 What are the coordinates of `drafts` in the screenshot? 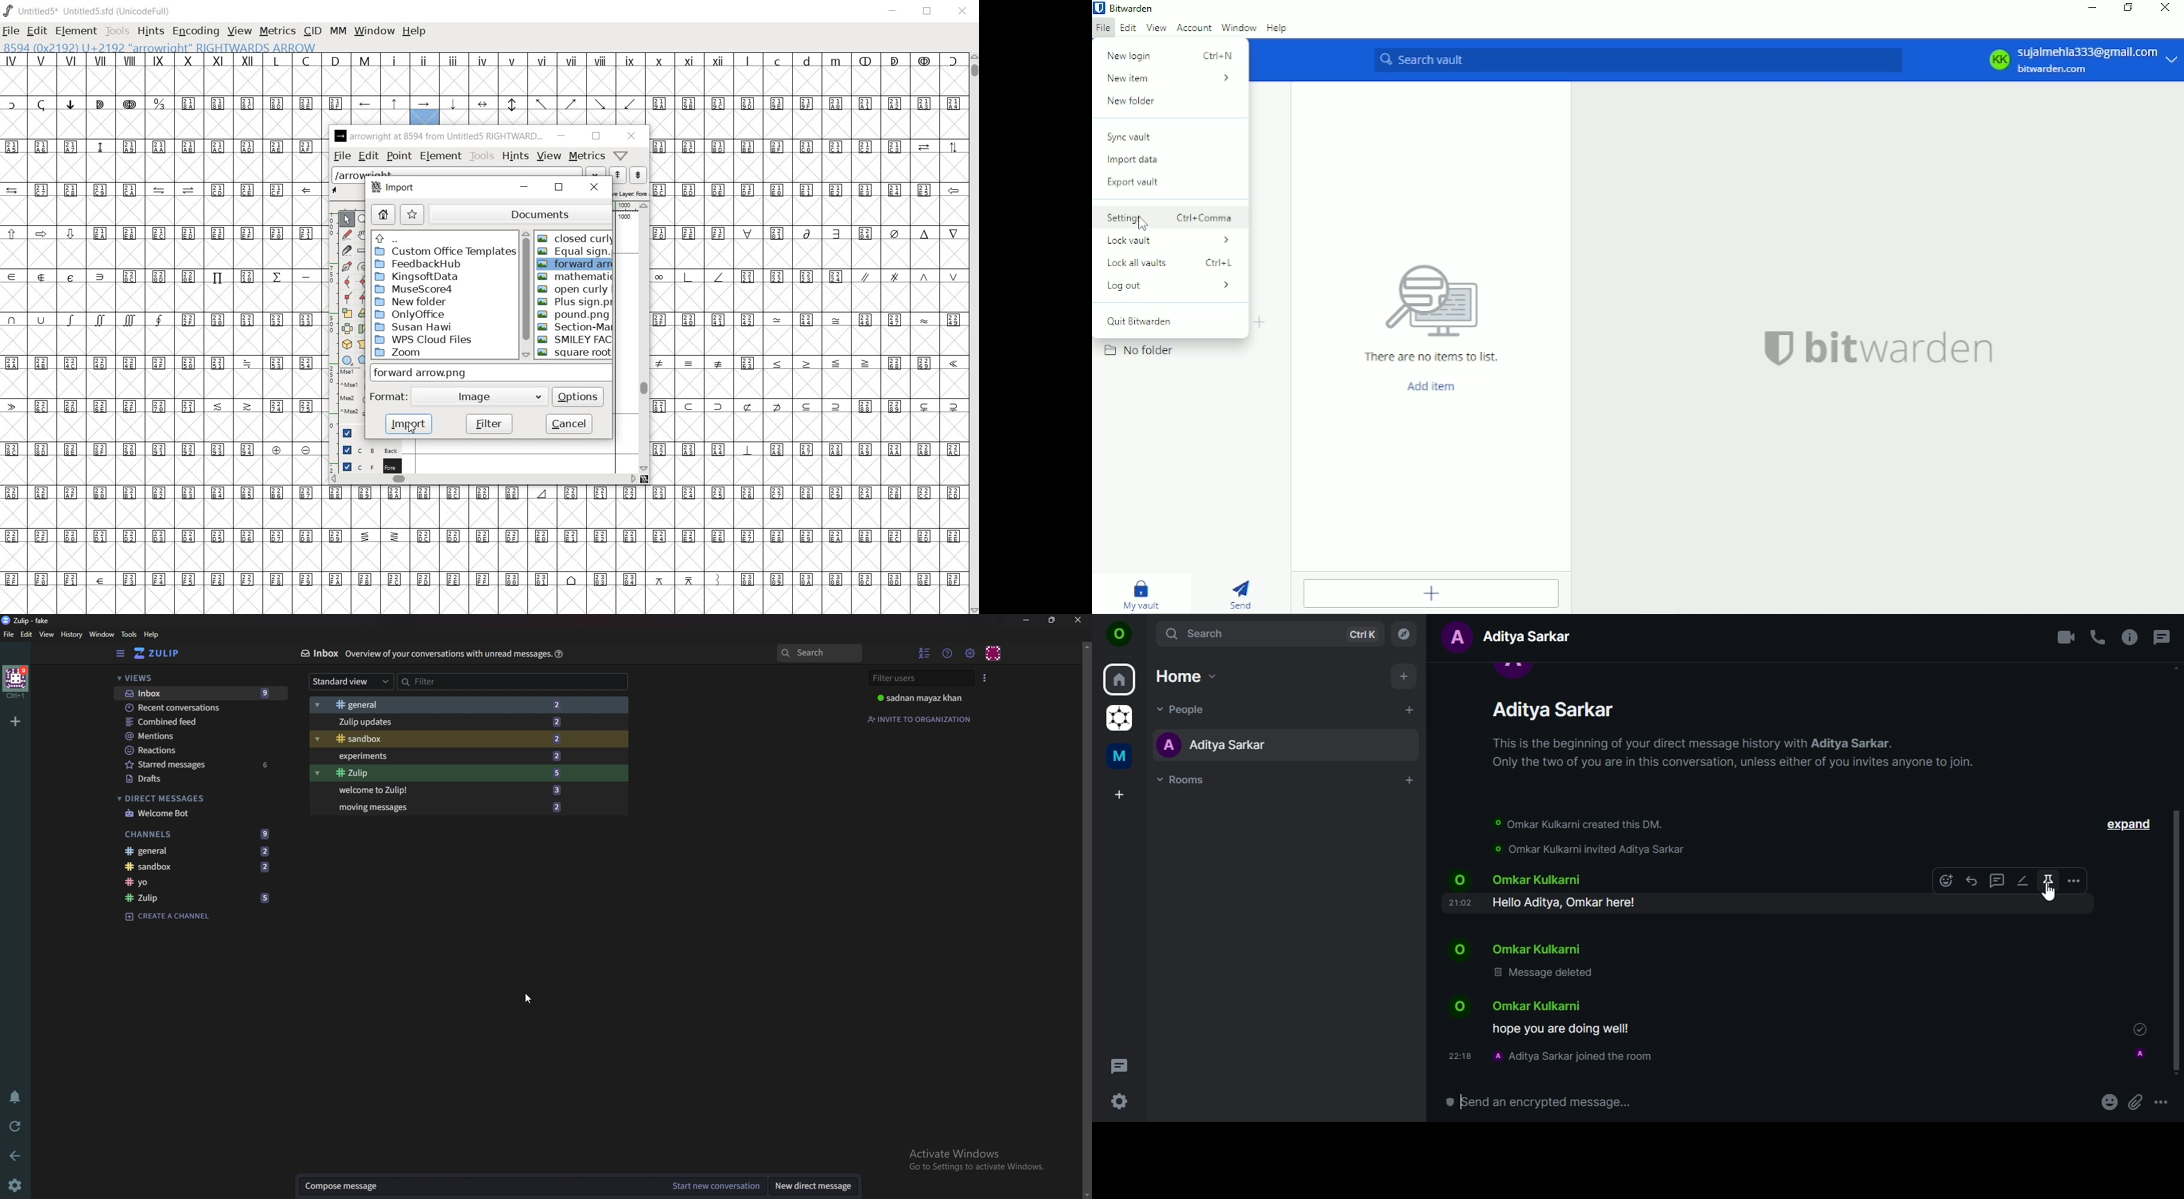 It's located at (196, 780).